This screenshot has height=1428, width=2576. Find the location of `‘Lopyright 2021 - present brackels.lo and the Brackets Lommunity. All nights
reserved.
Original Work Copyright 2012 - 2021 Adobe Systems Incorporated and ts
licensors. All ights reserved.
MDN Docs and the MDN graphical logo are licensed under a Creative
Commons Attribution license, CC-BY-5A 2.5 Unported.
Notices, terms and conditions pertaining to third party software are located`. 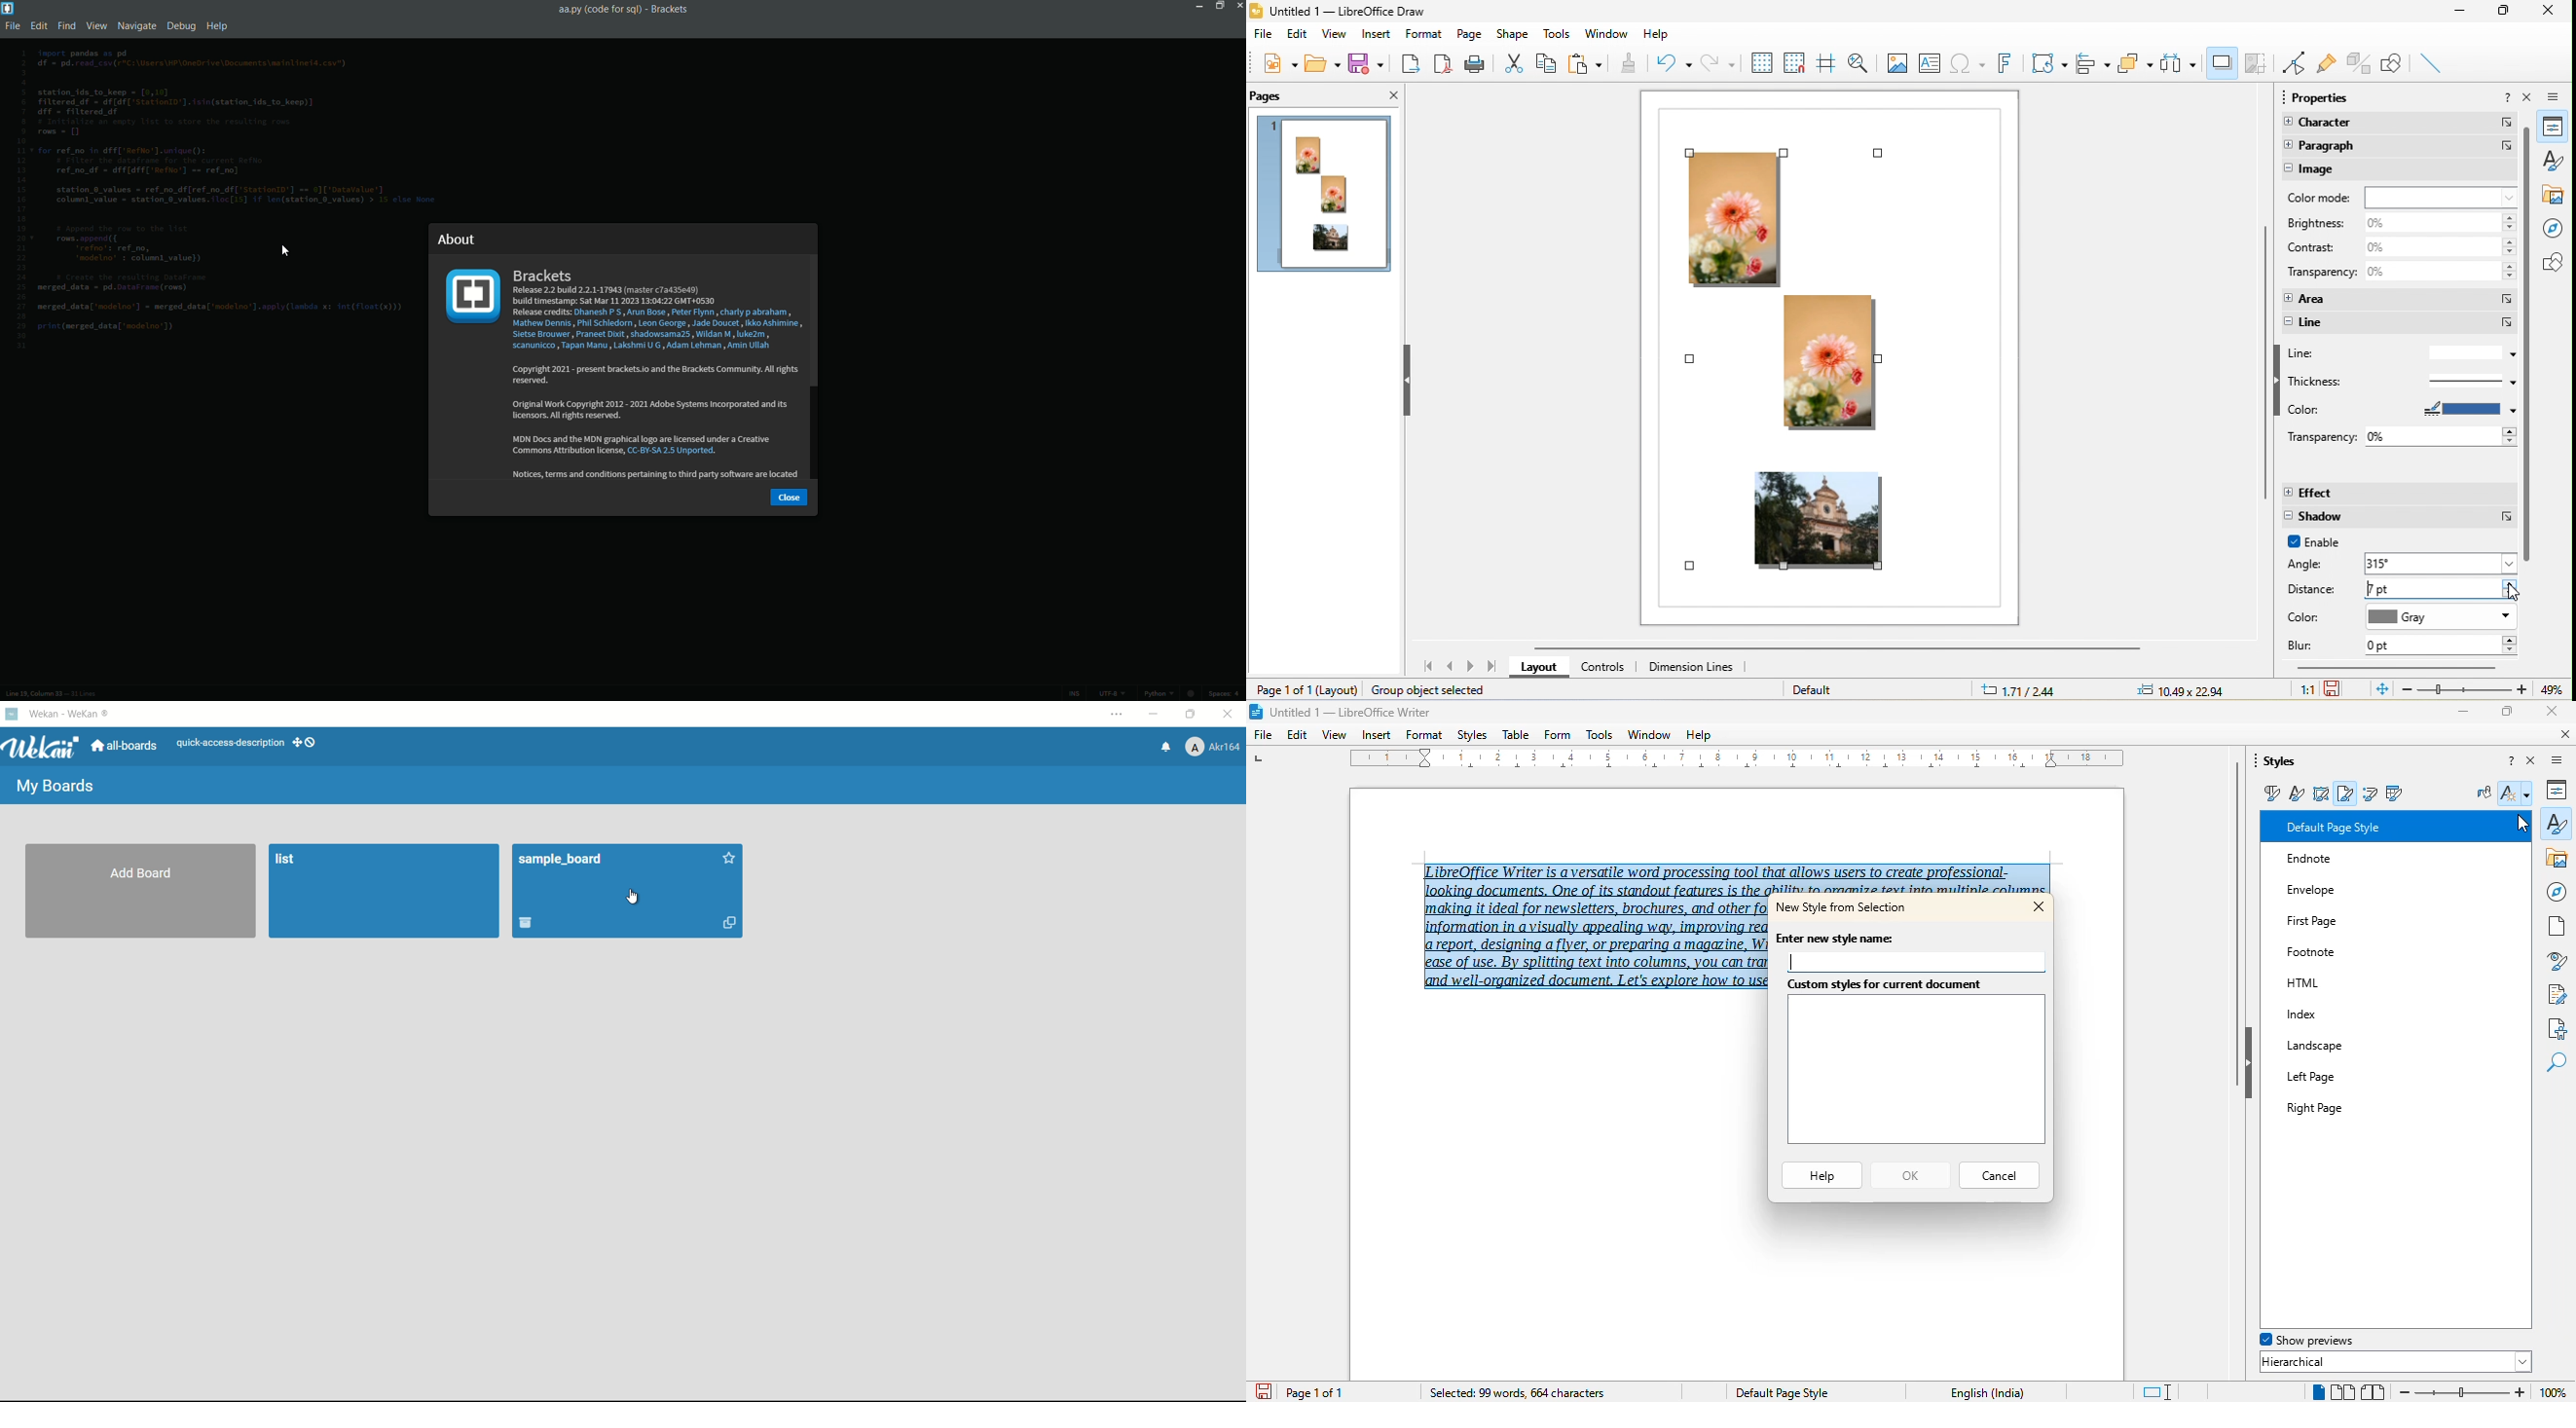

‘Lopyright 2021 - present brackels.lo and the Brackets Lommunity. All nights
reserved.
Original Work Copyright 2012 - 2021 Adobe Systems Incorporated and ts
licensors. All ights reserved.
MDN Docs and the MDN graphical logo are licensed under a Creative
Commons Attribution license, CC-BY-5A 2.5 Unported.
Notices, terms and conditions pertaining to third party software are located is located at coordinates (646, 422).